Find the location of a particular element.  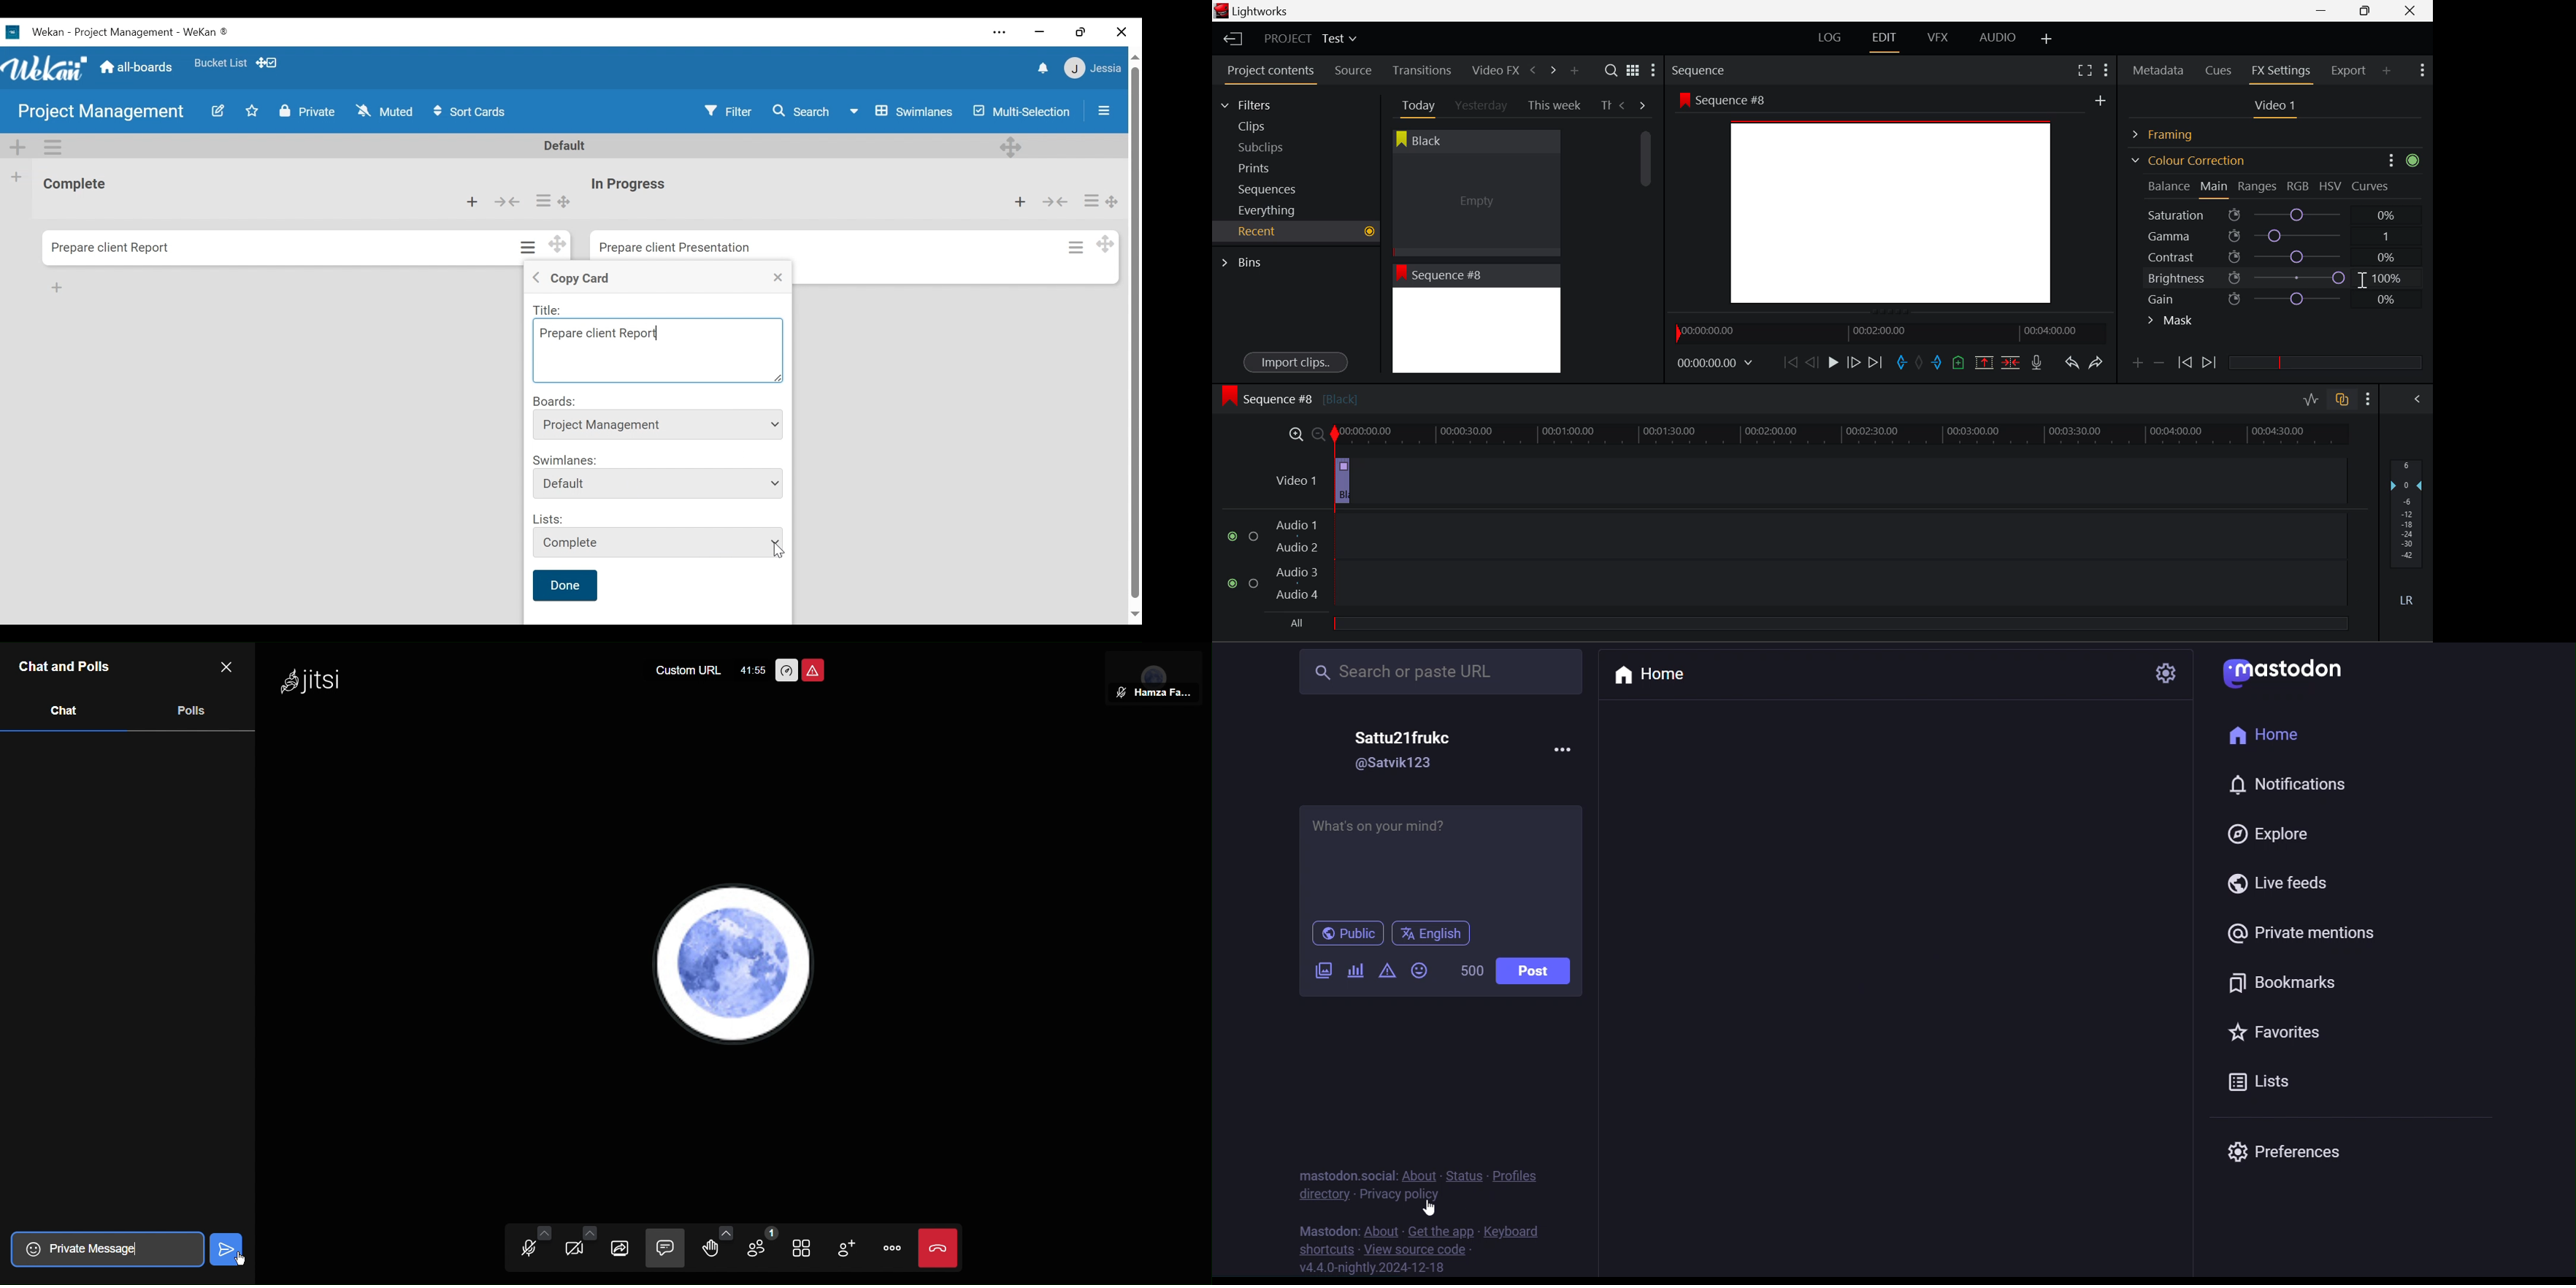

Remove marked section is located at coordinates (1984, 361).